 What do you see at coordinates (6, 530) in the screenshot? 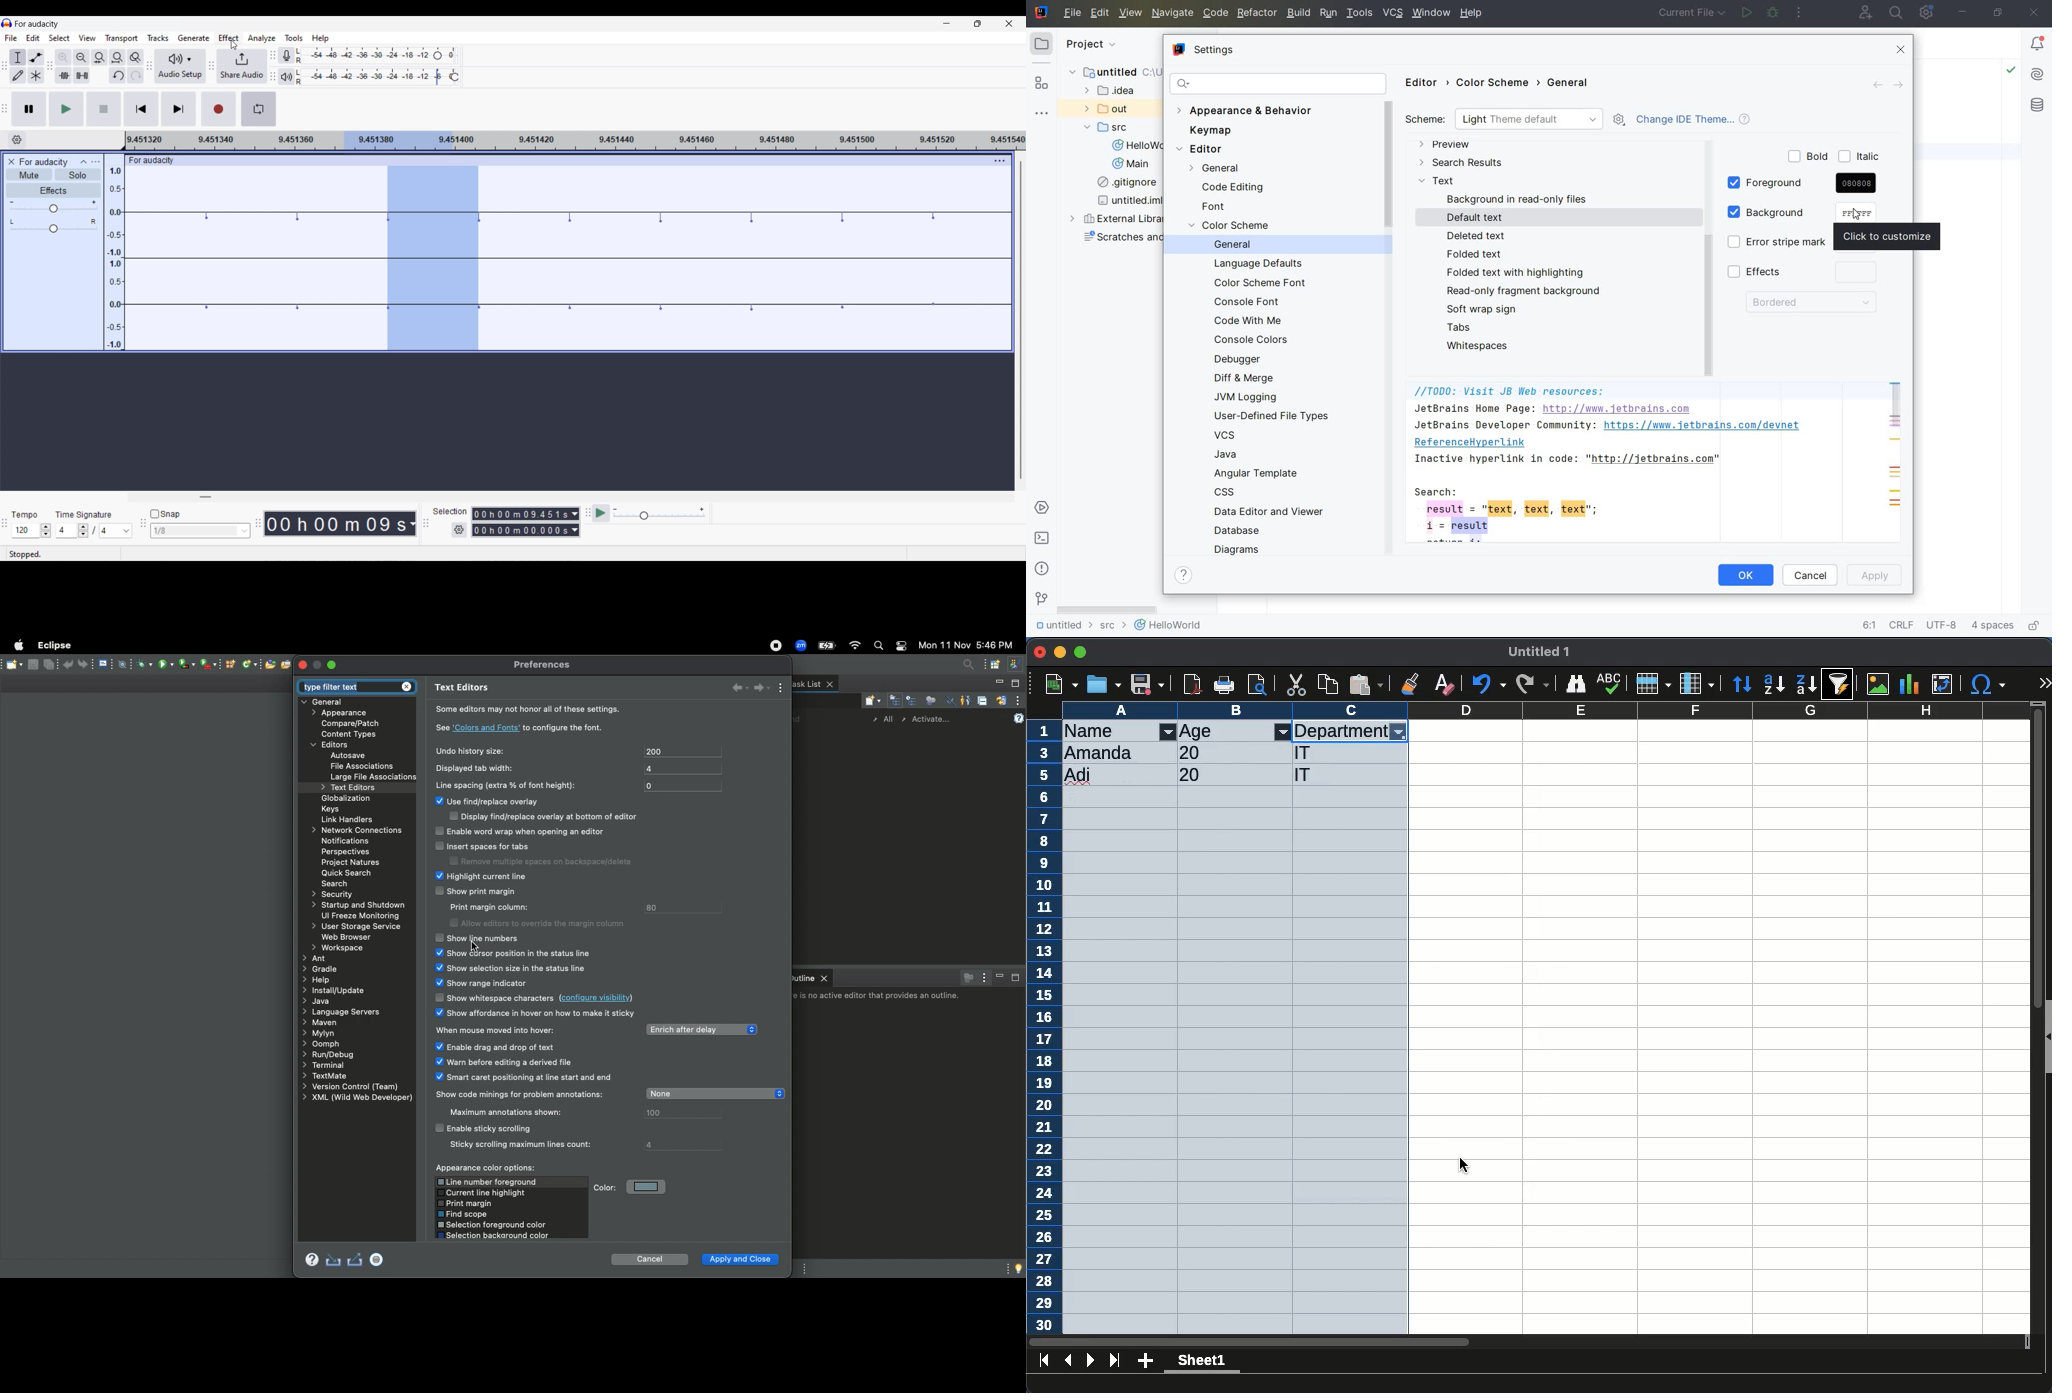
I see `TIme selection tool bar` at bounding box center [6, 530].